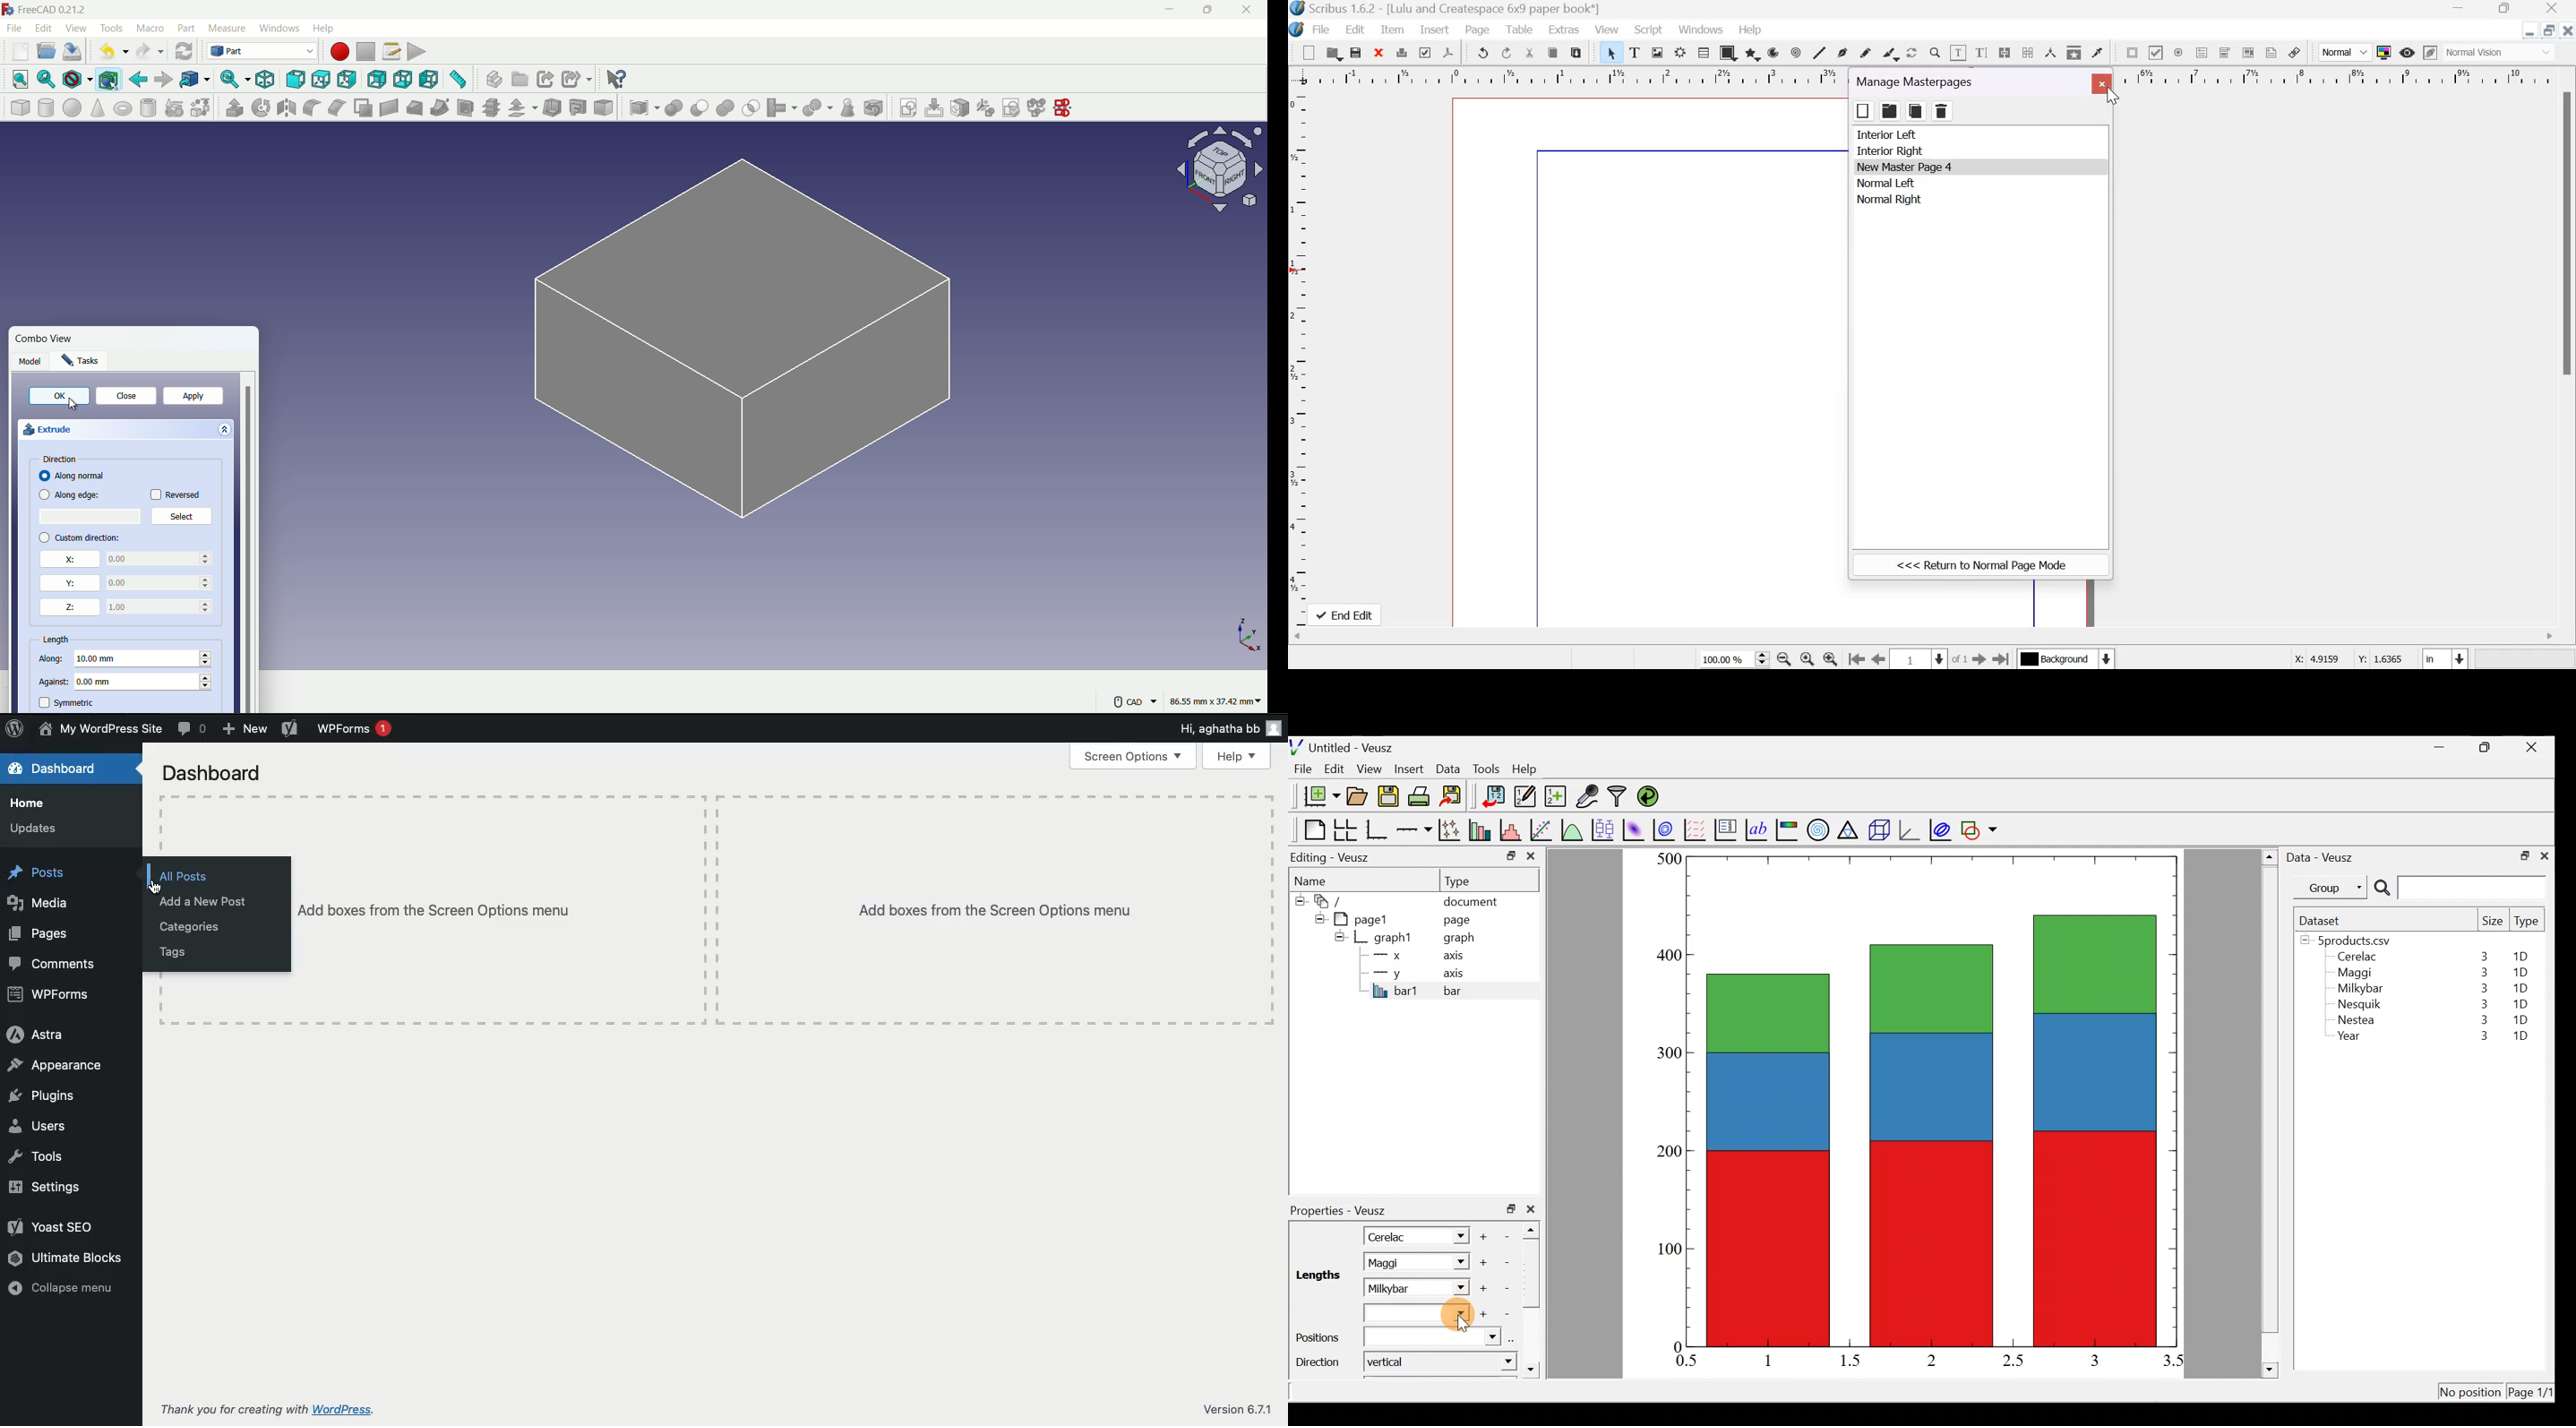 This screenshot has width=2576, height=1428. What do you see at coordinates (51, 995) in the screenshot?
I see `WPForm` at bounding box center [51, 995].